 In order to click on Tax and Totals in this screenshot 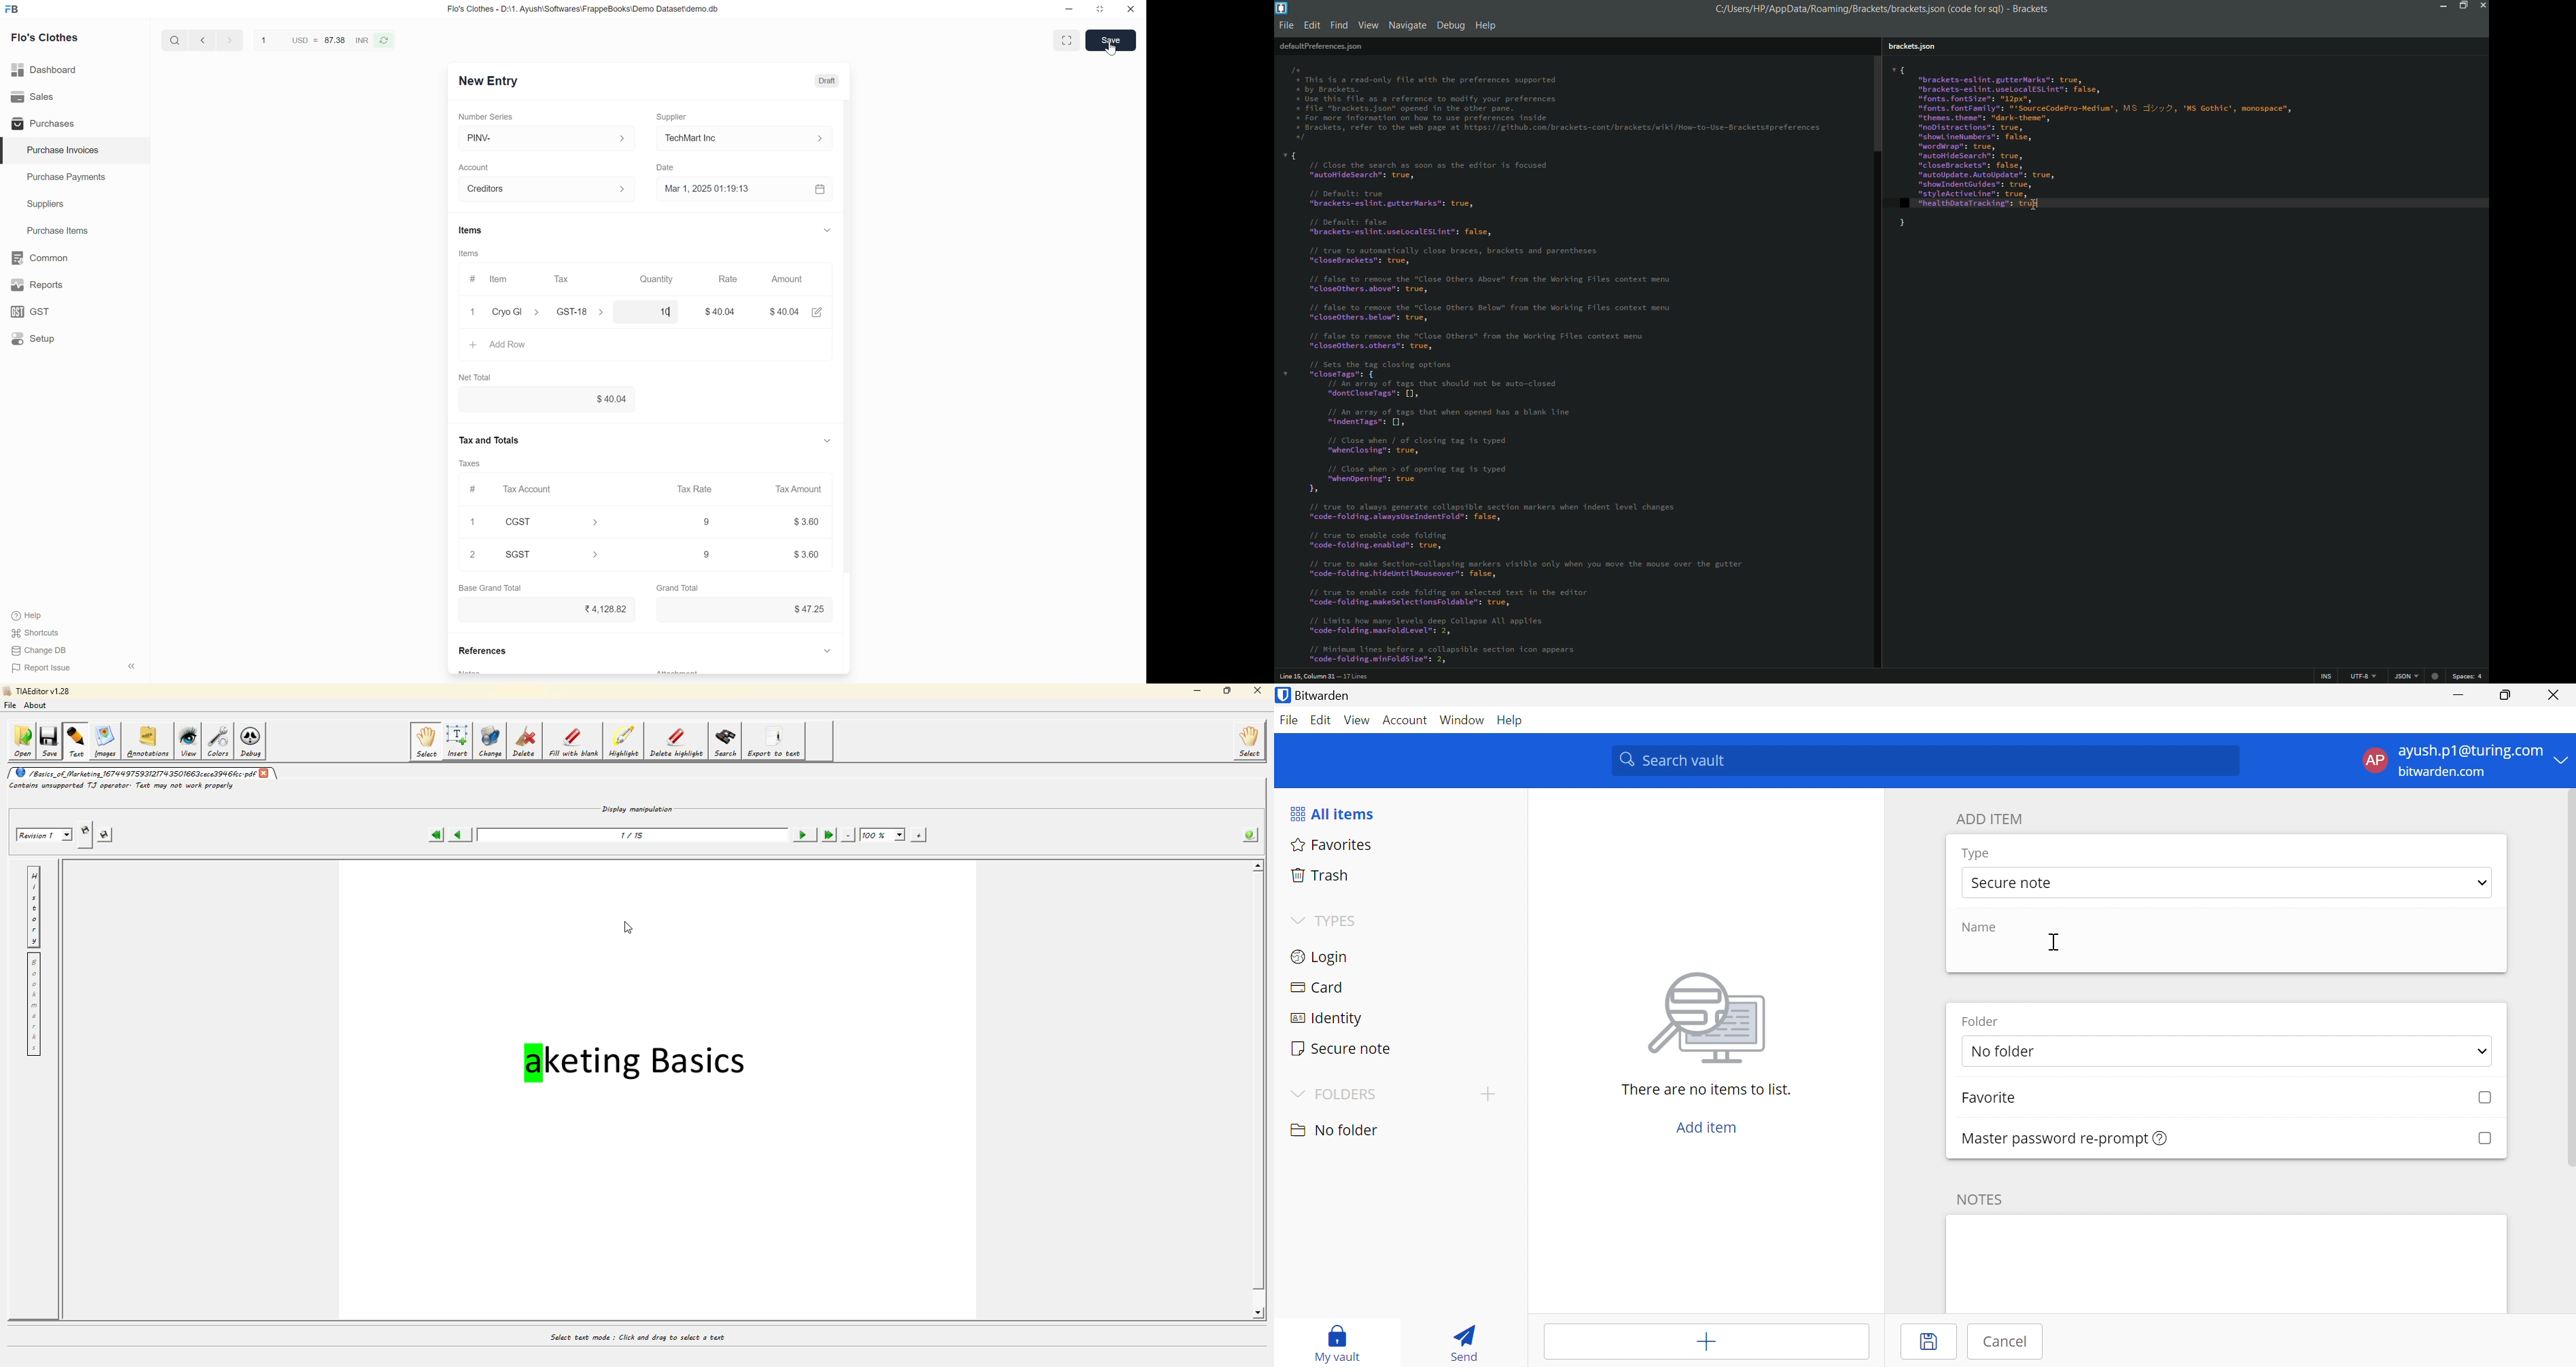, I will do `click(491, 438)`.